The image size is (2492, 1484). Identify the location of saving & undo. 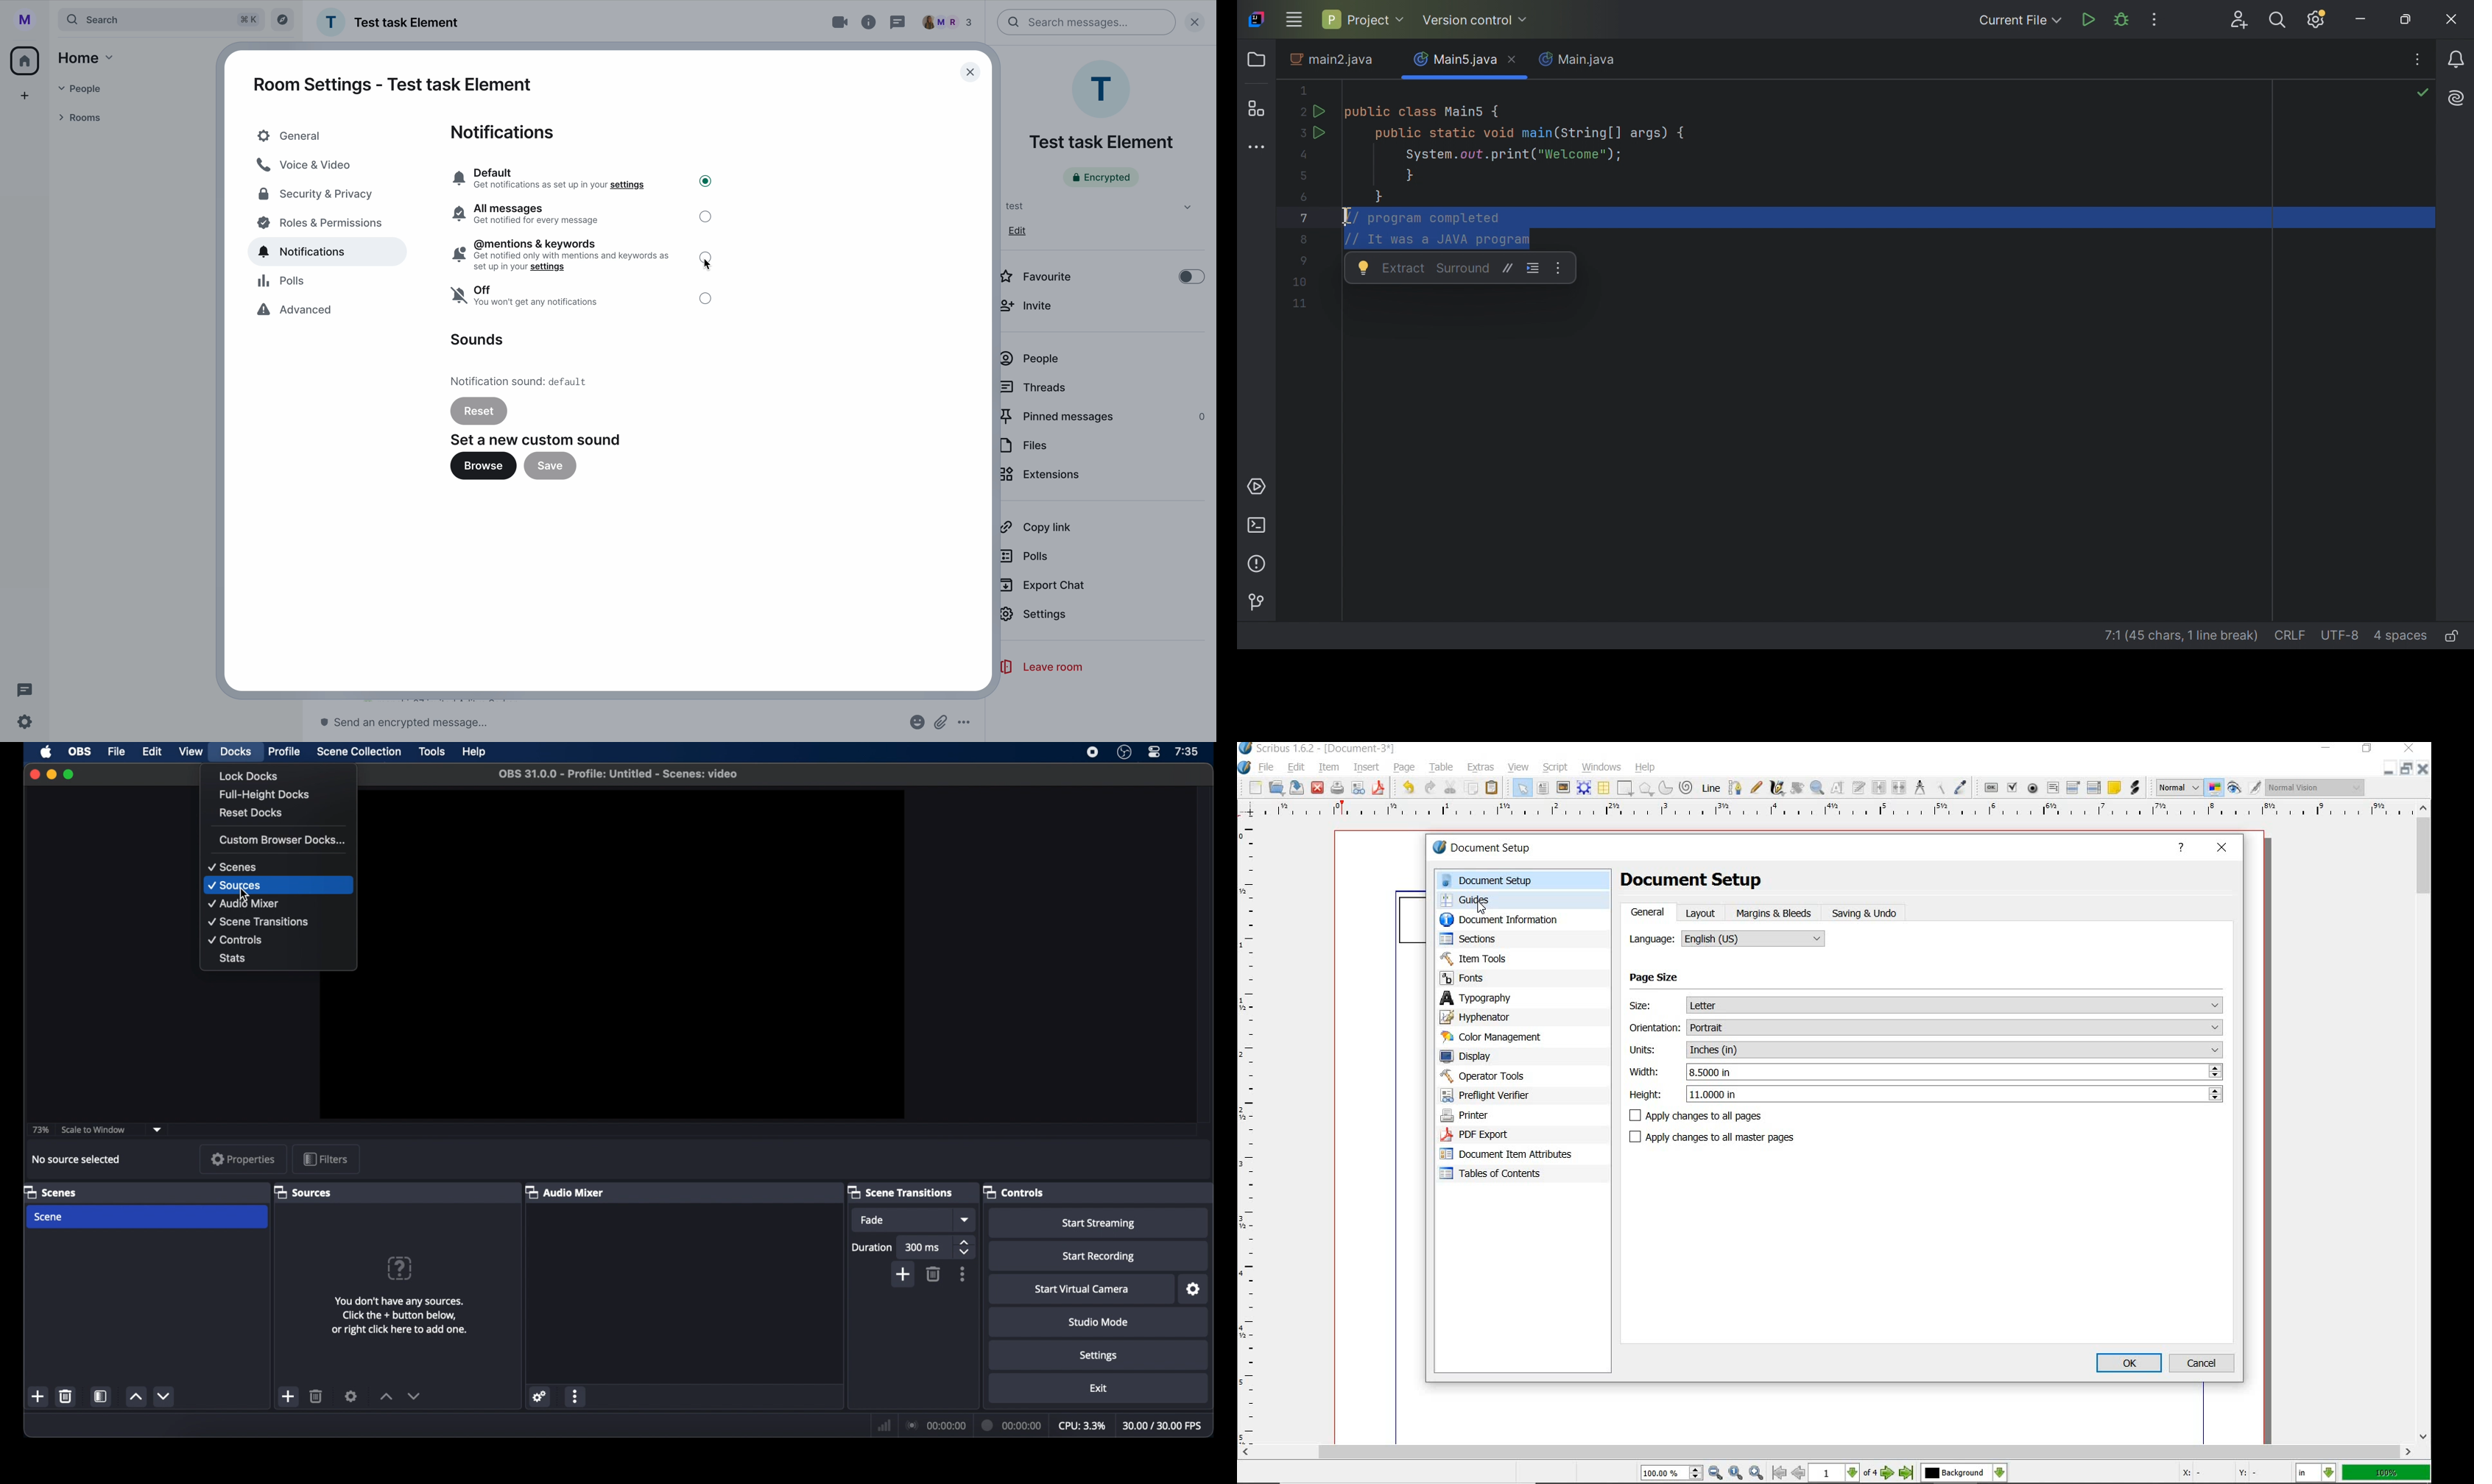
(1867, 912).